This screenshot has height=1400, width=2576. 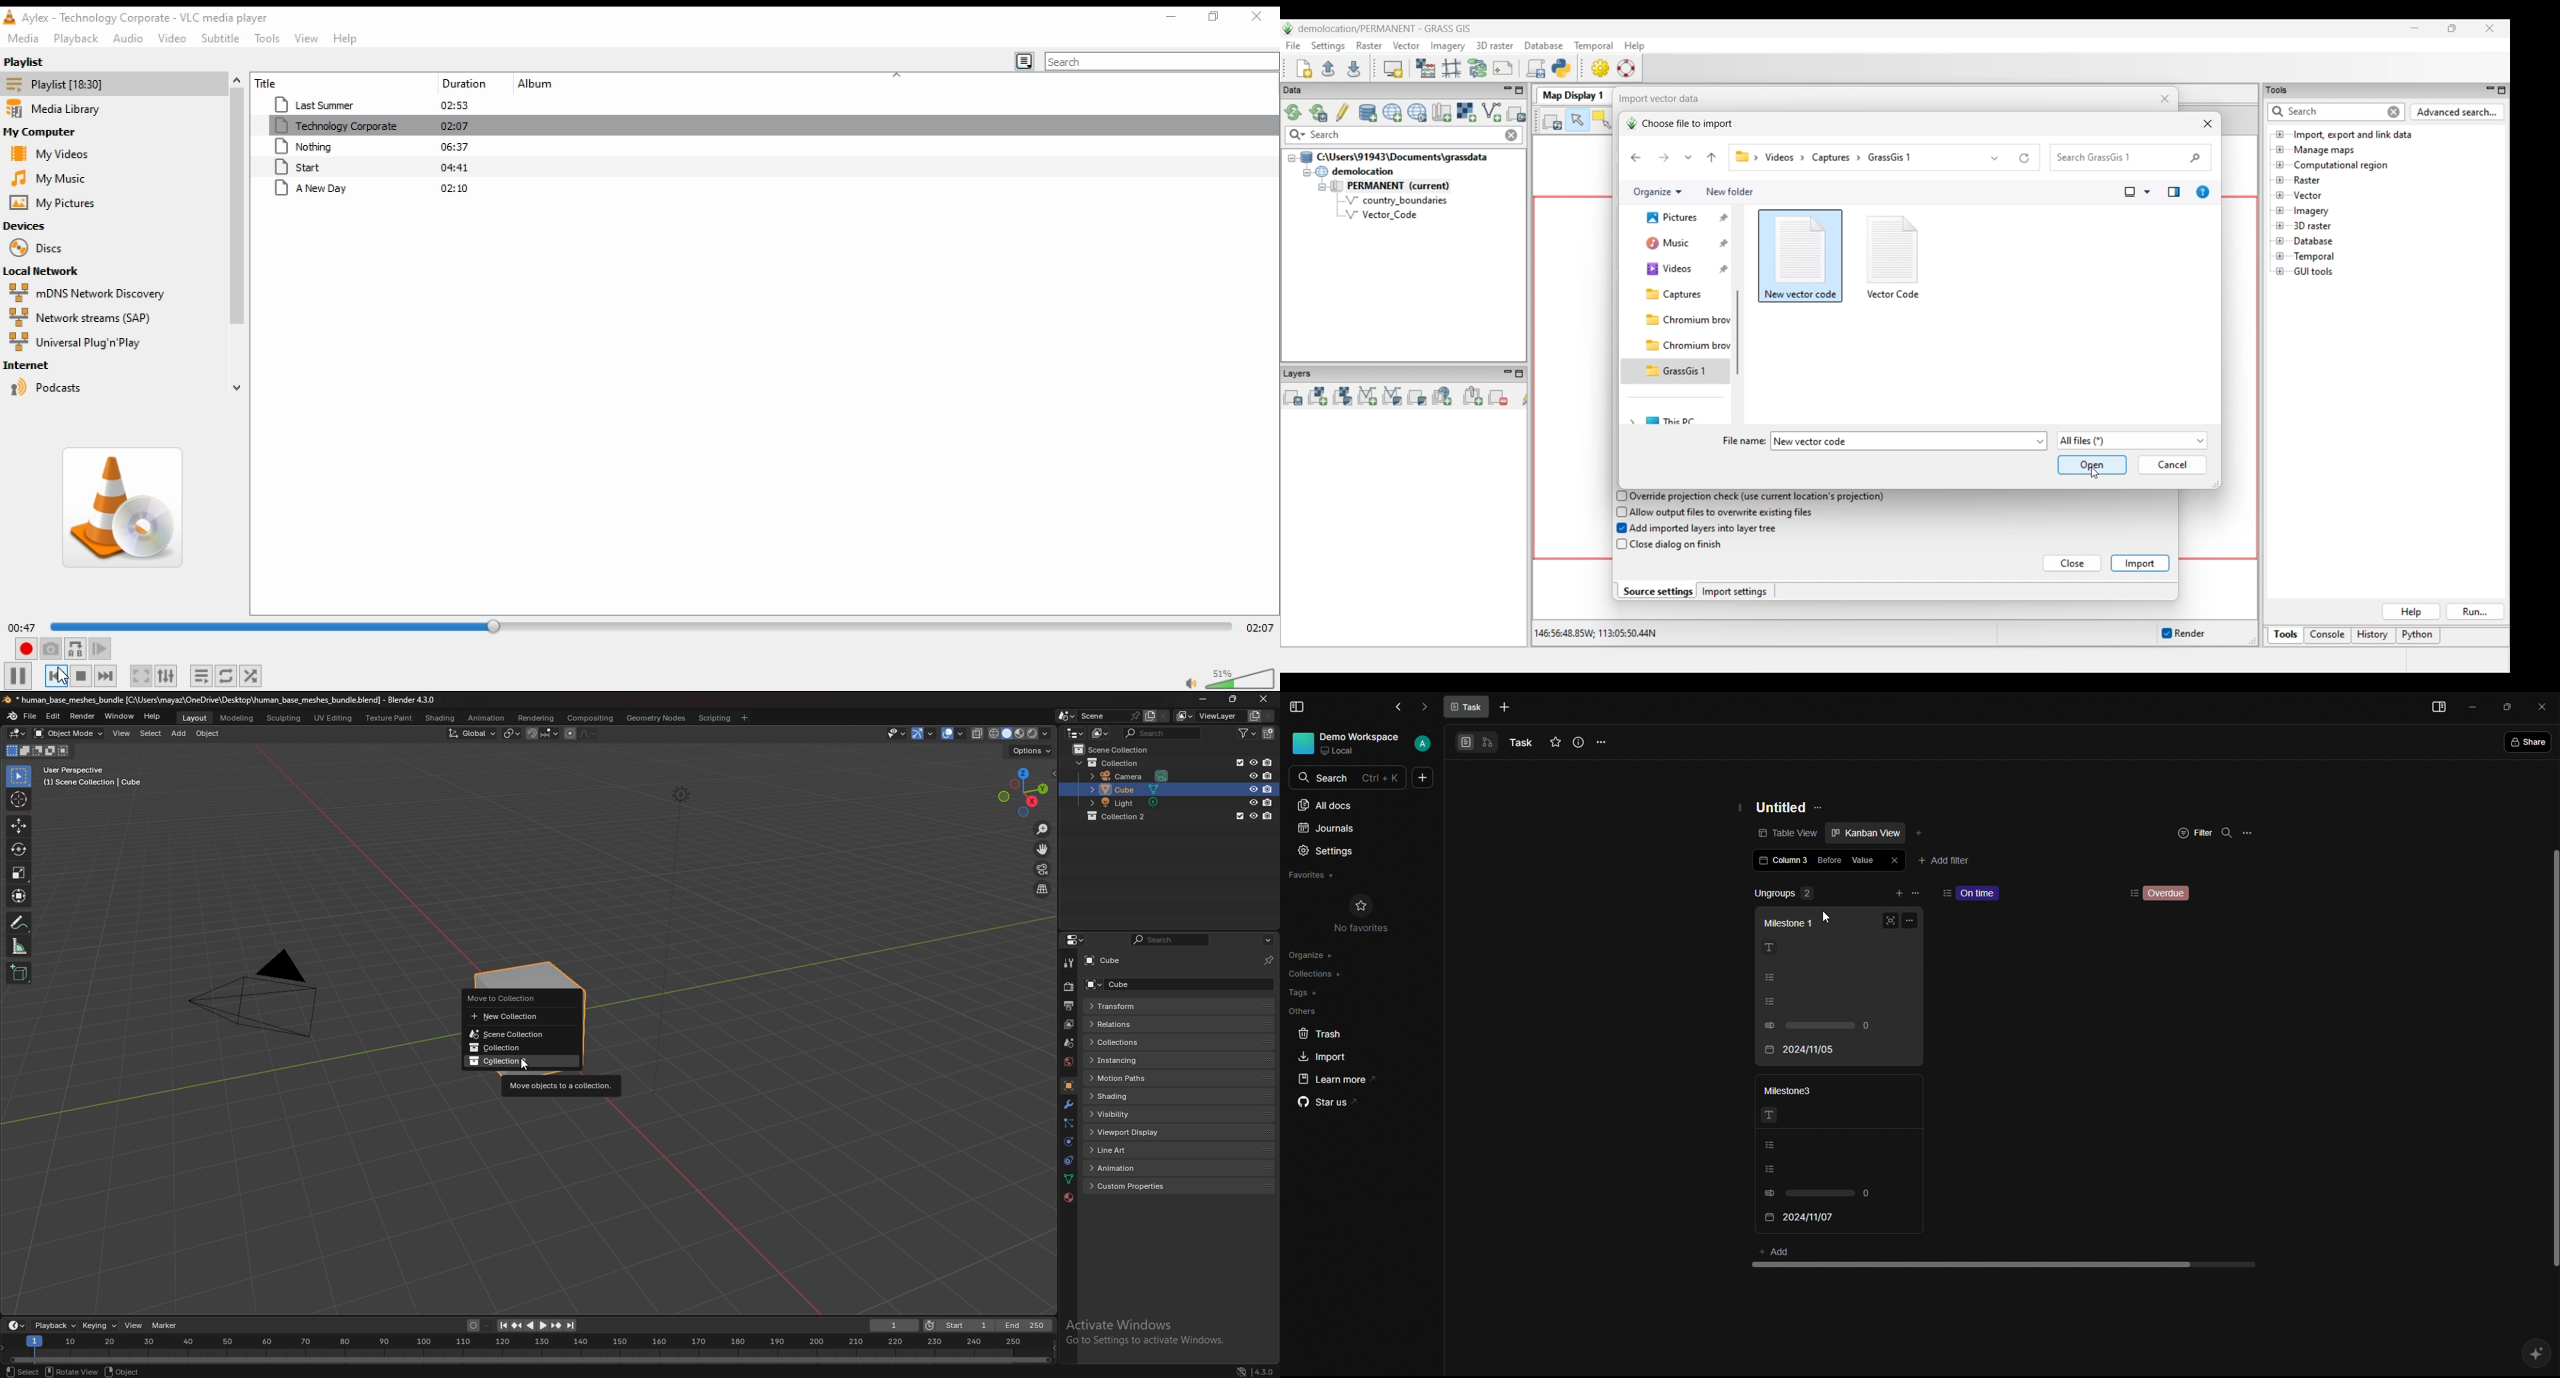 What do you see at coordinates (1771, 1115) in the screenshot?
I see `Text` at bounding box center [1771, 1115].